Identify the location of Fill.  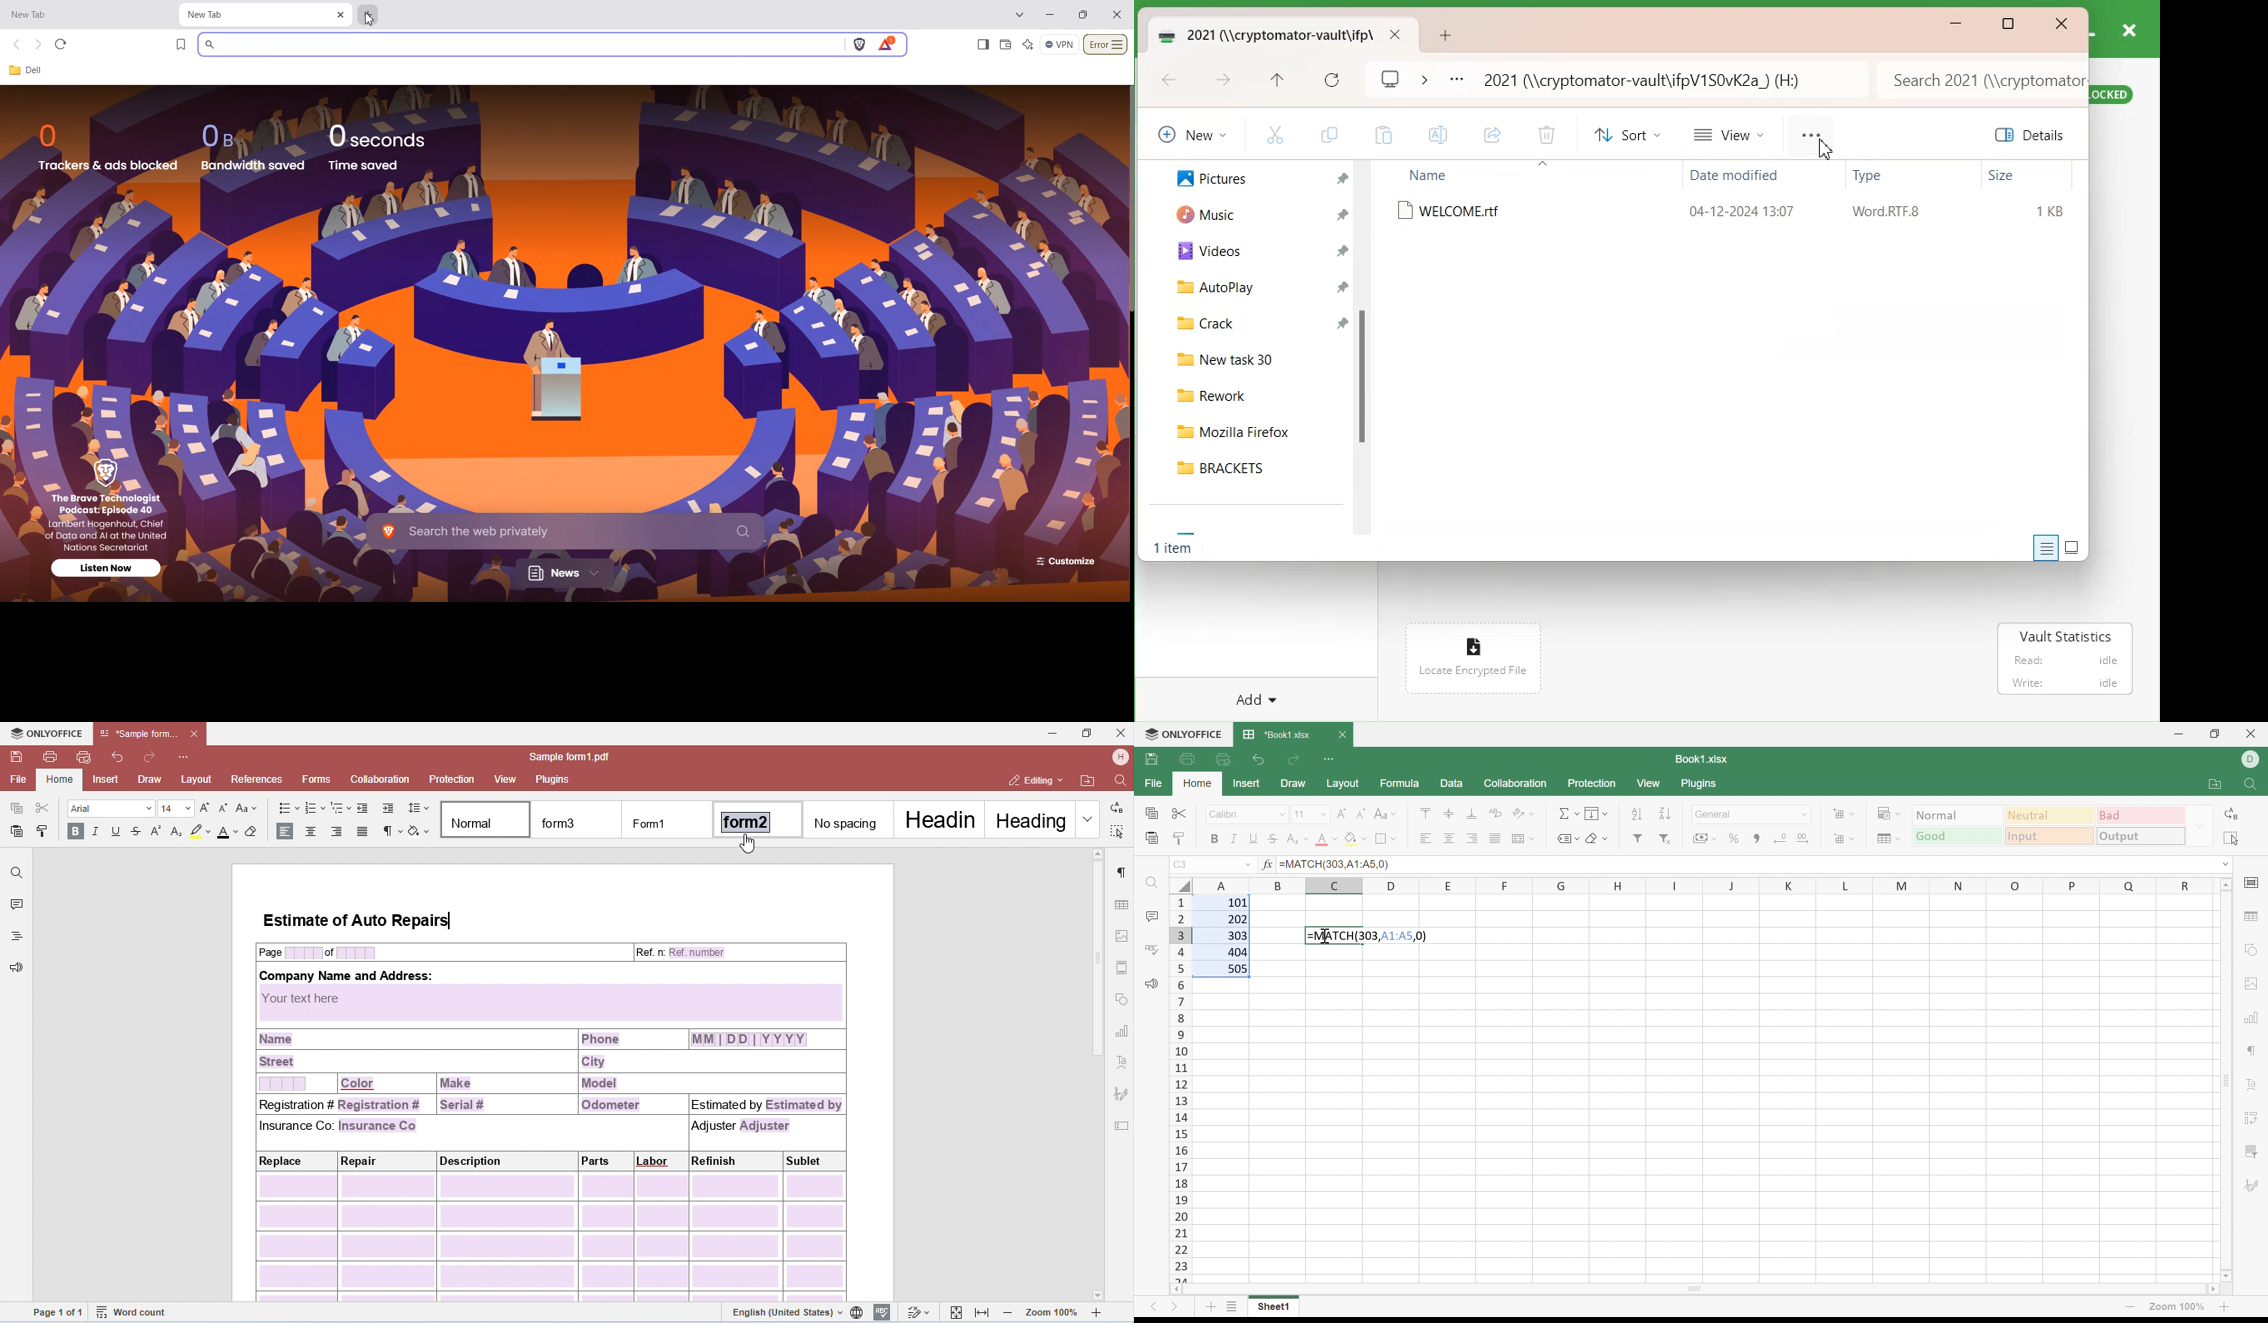
(1355, 840).